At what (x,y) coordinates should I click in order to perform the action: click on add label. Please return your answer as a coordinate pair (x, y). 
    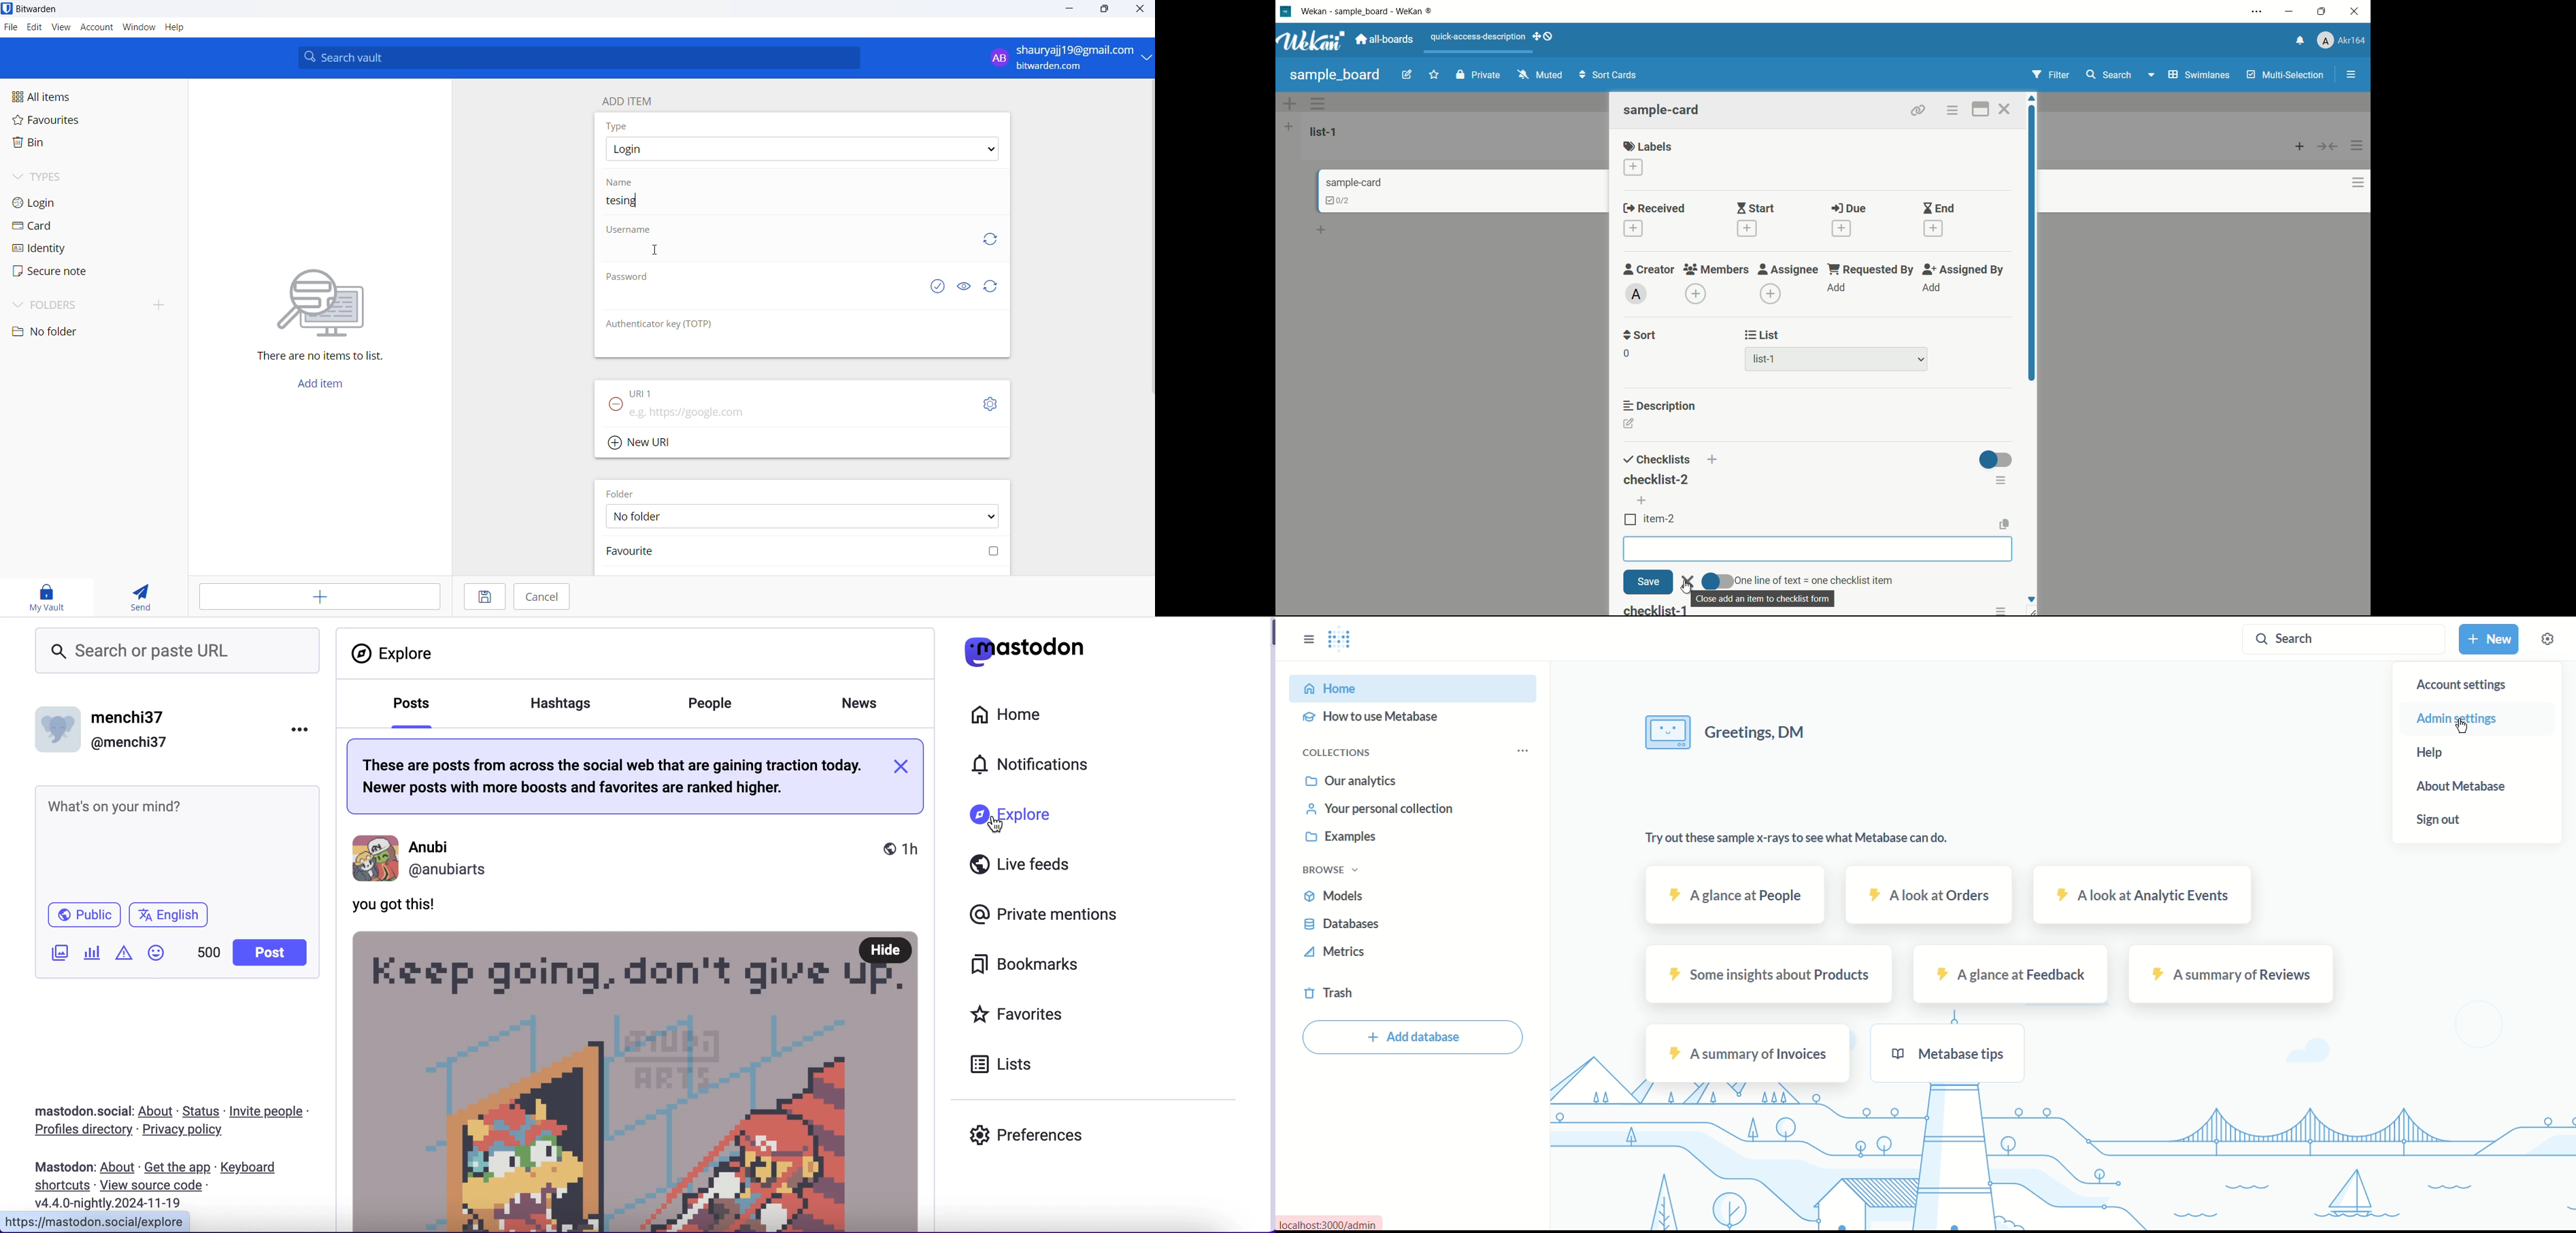
    Looking at the image, I should click on (1634, 168).